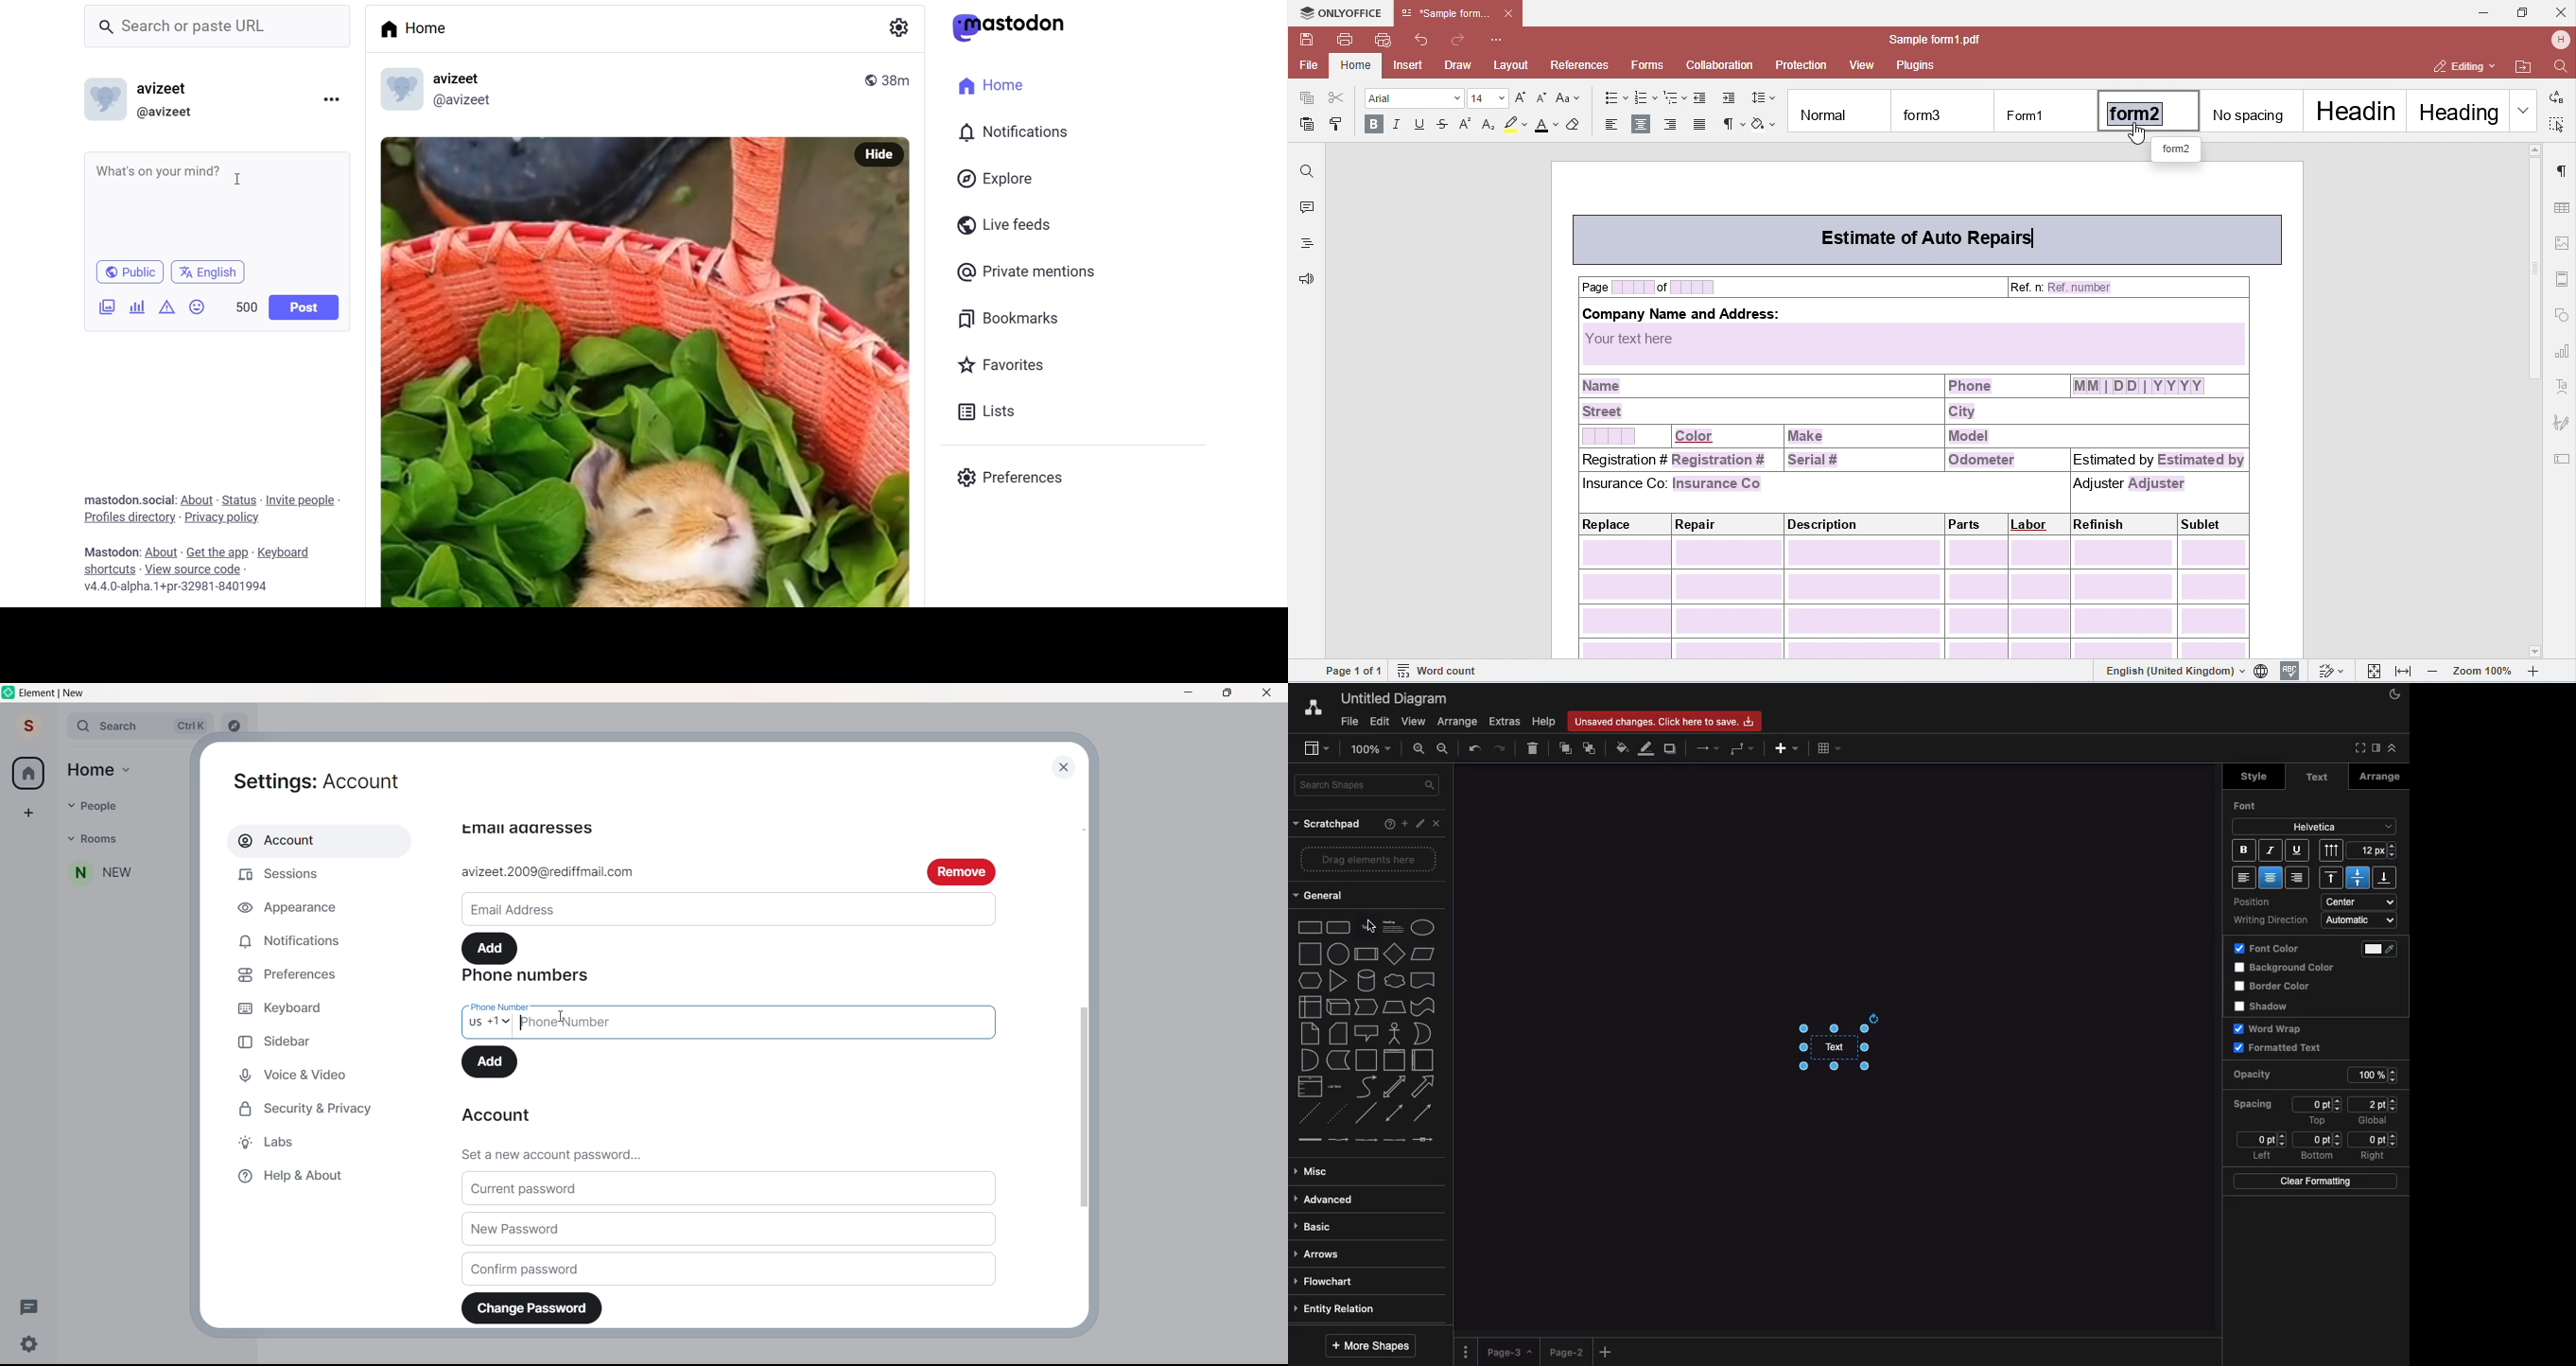 The image size is (2576, 1372). What do you see at coordinates (2276, 987) in the screenshot?
I see `Border color` at bounding box center [2276, 987].